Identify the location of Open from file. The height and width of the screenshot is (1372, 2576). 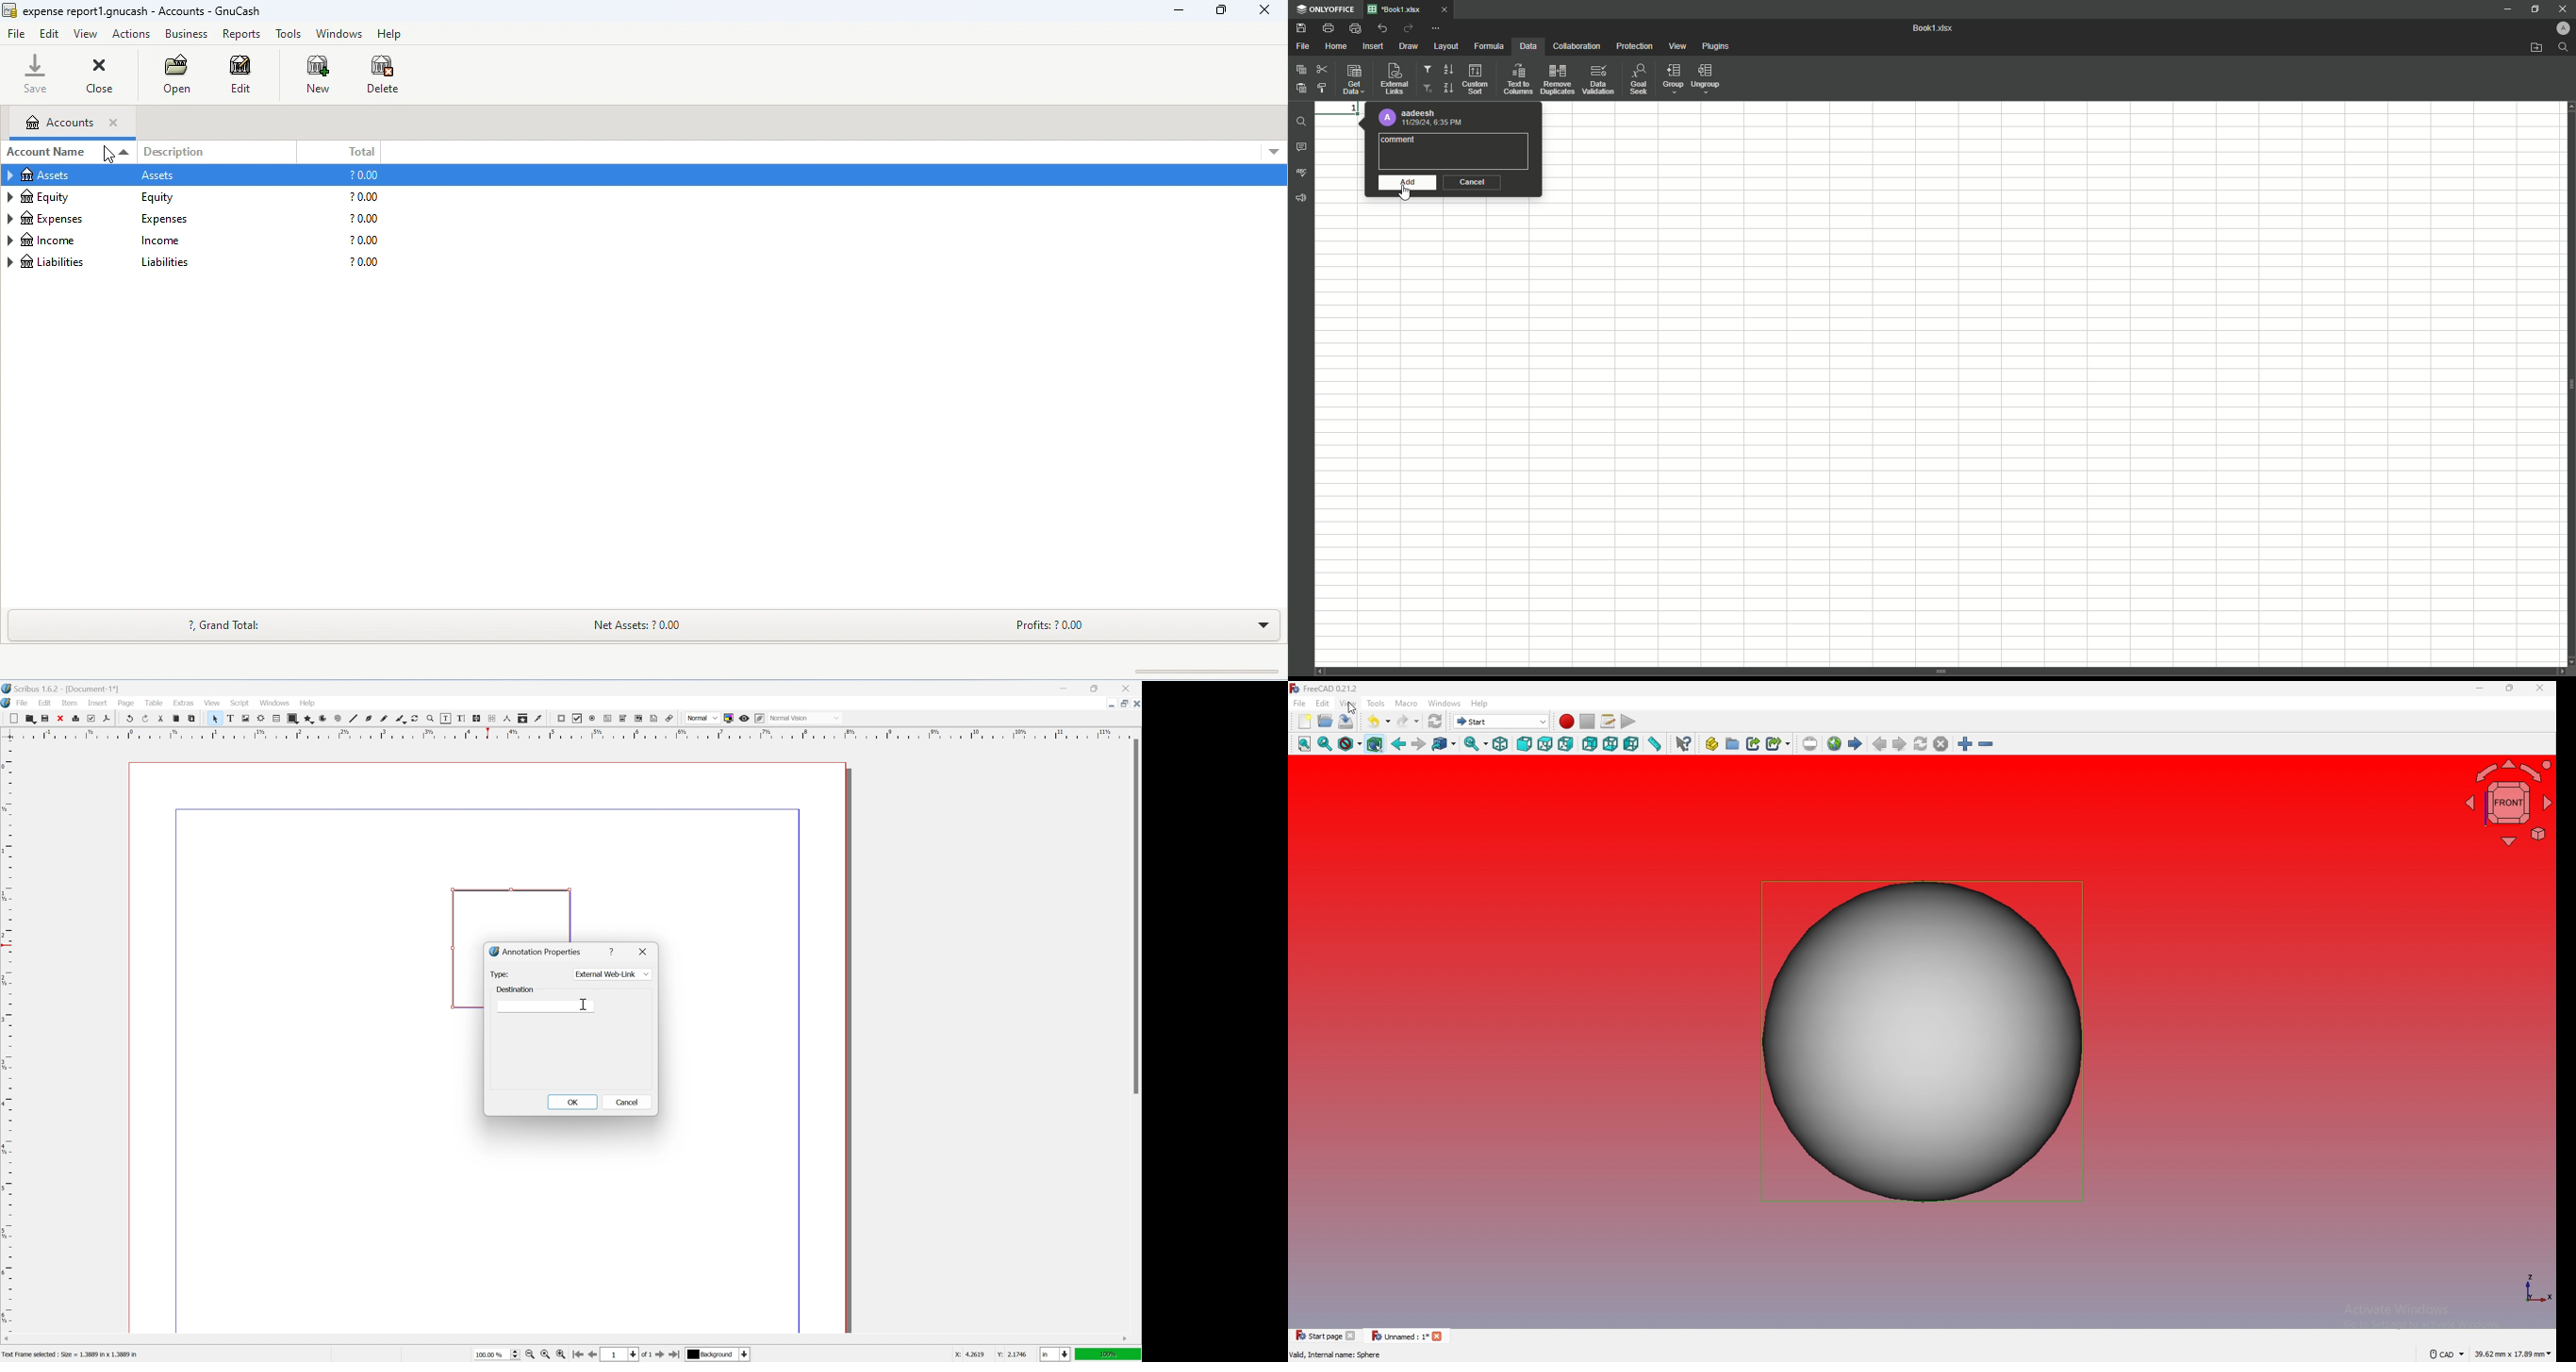
(2530, 48).